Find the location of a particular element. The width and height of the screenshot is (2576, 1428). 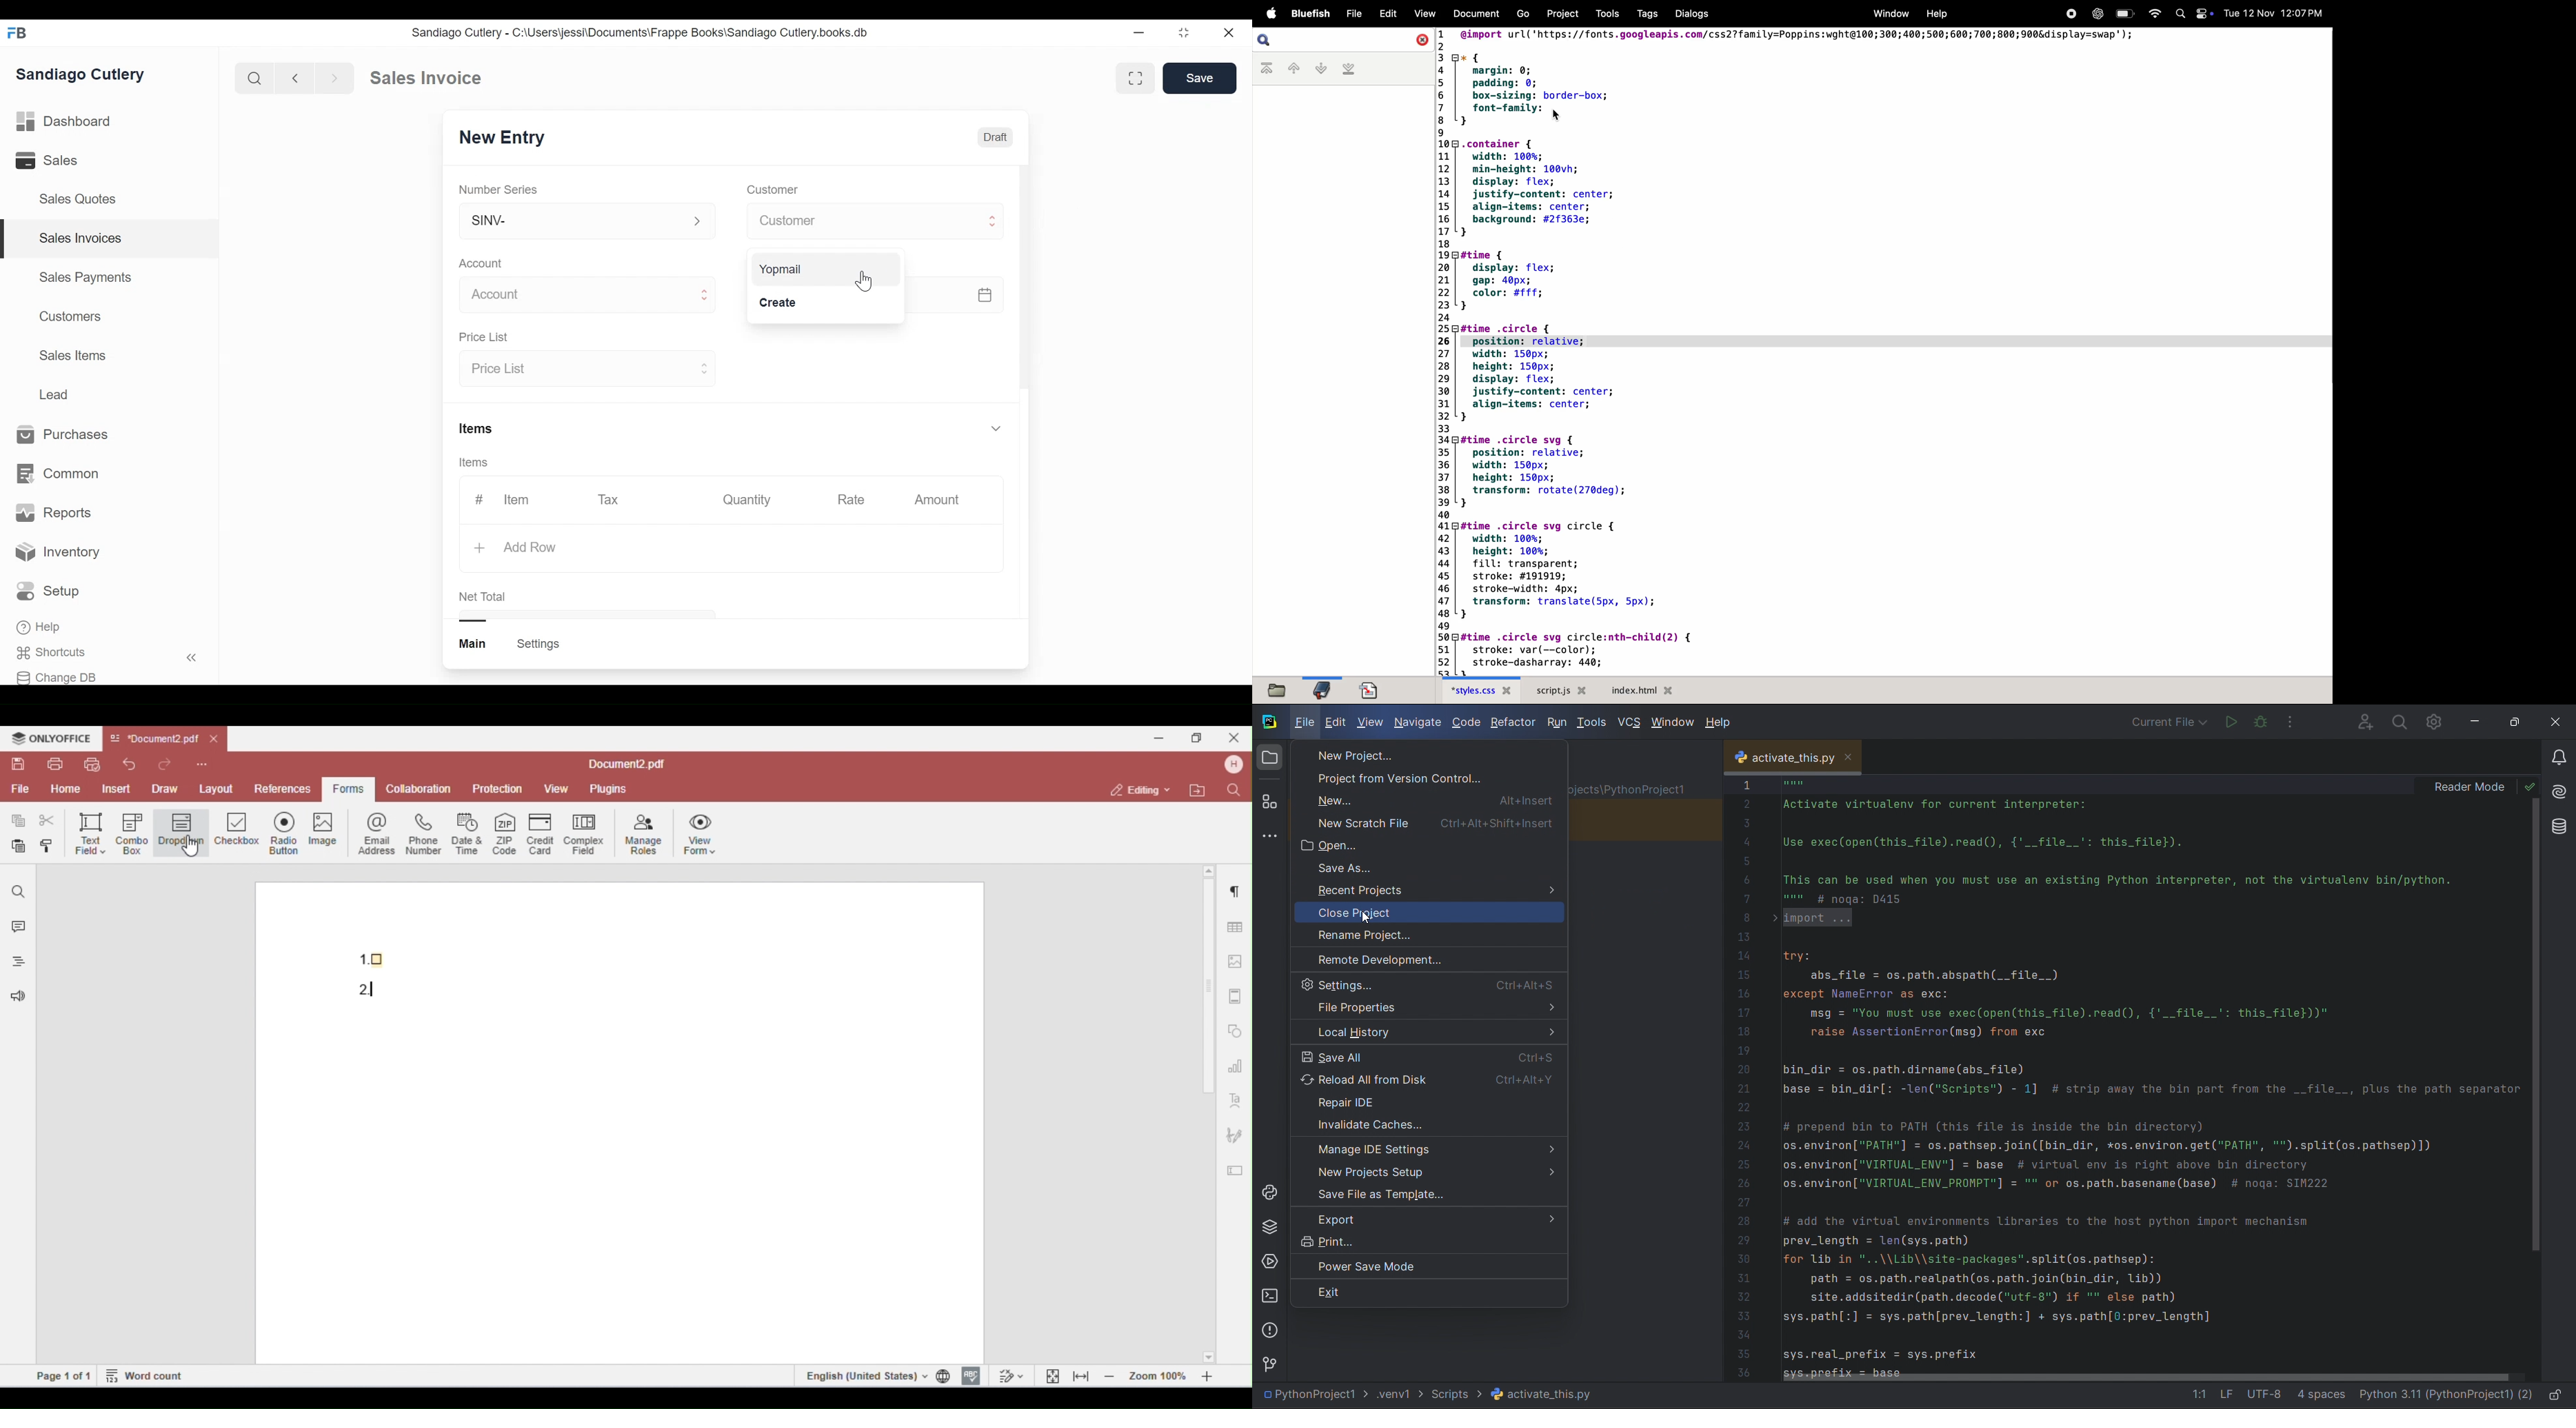

calendar is located at coordinates (985, 294).